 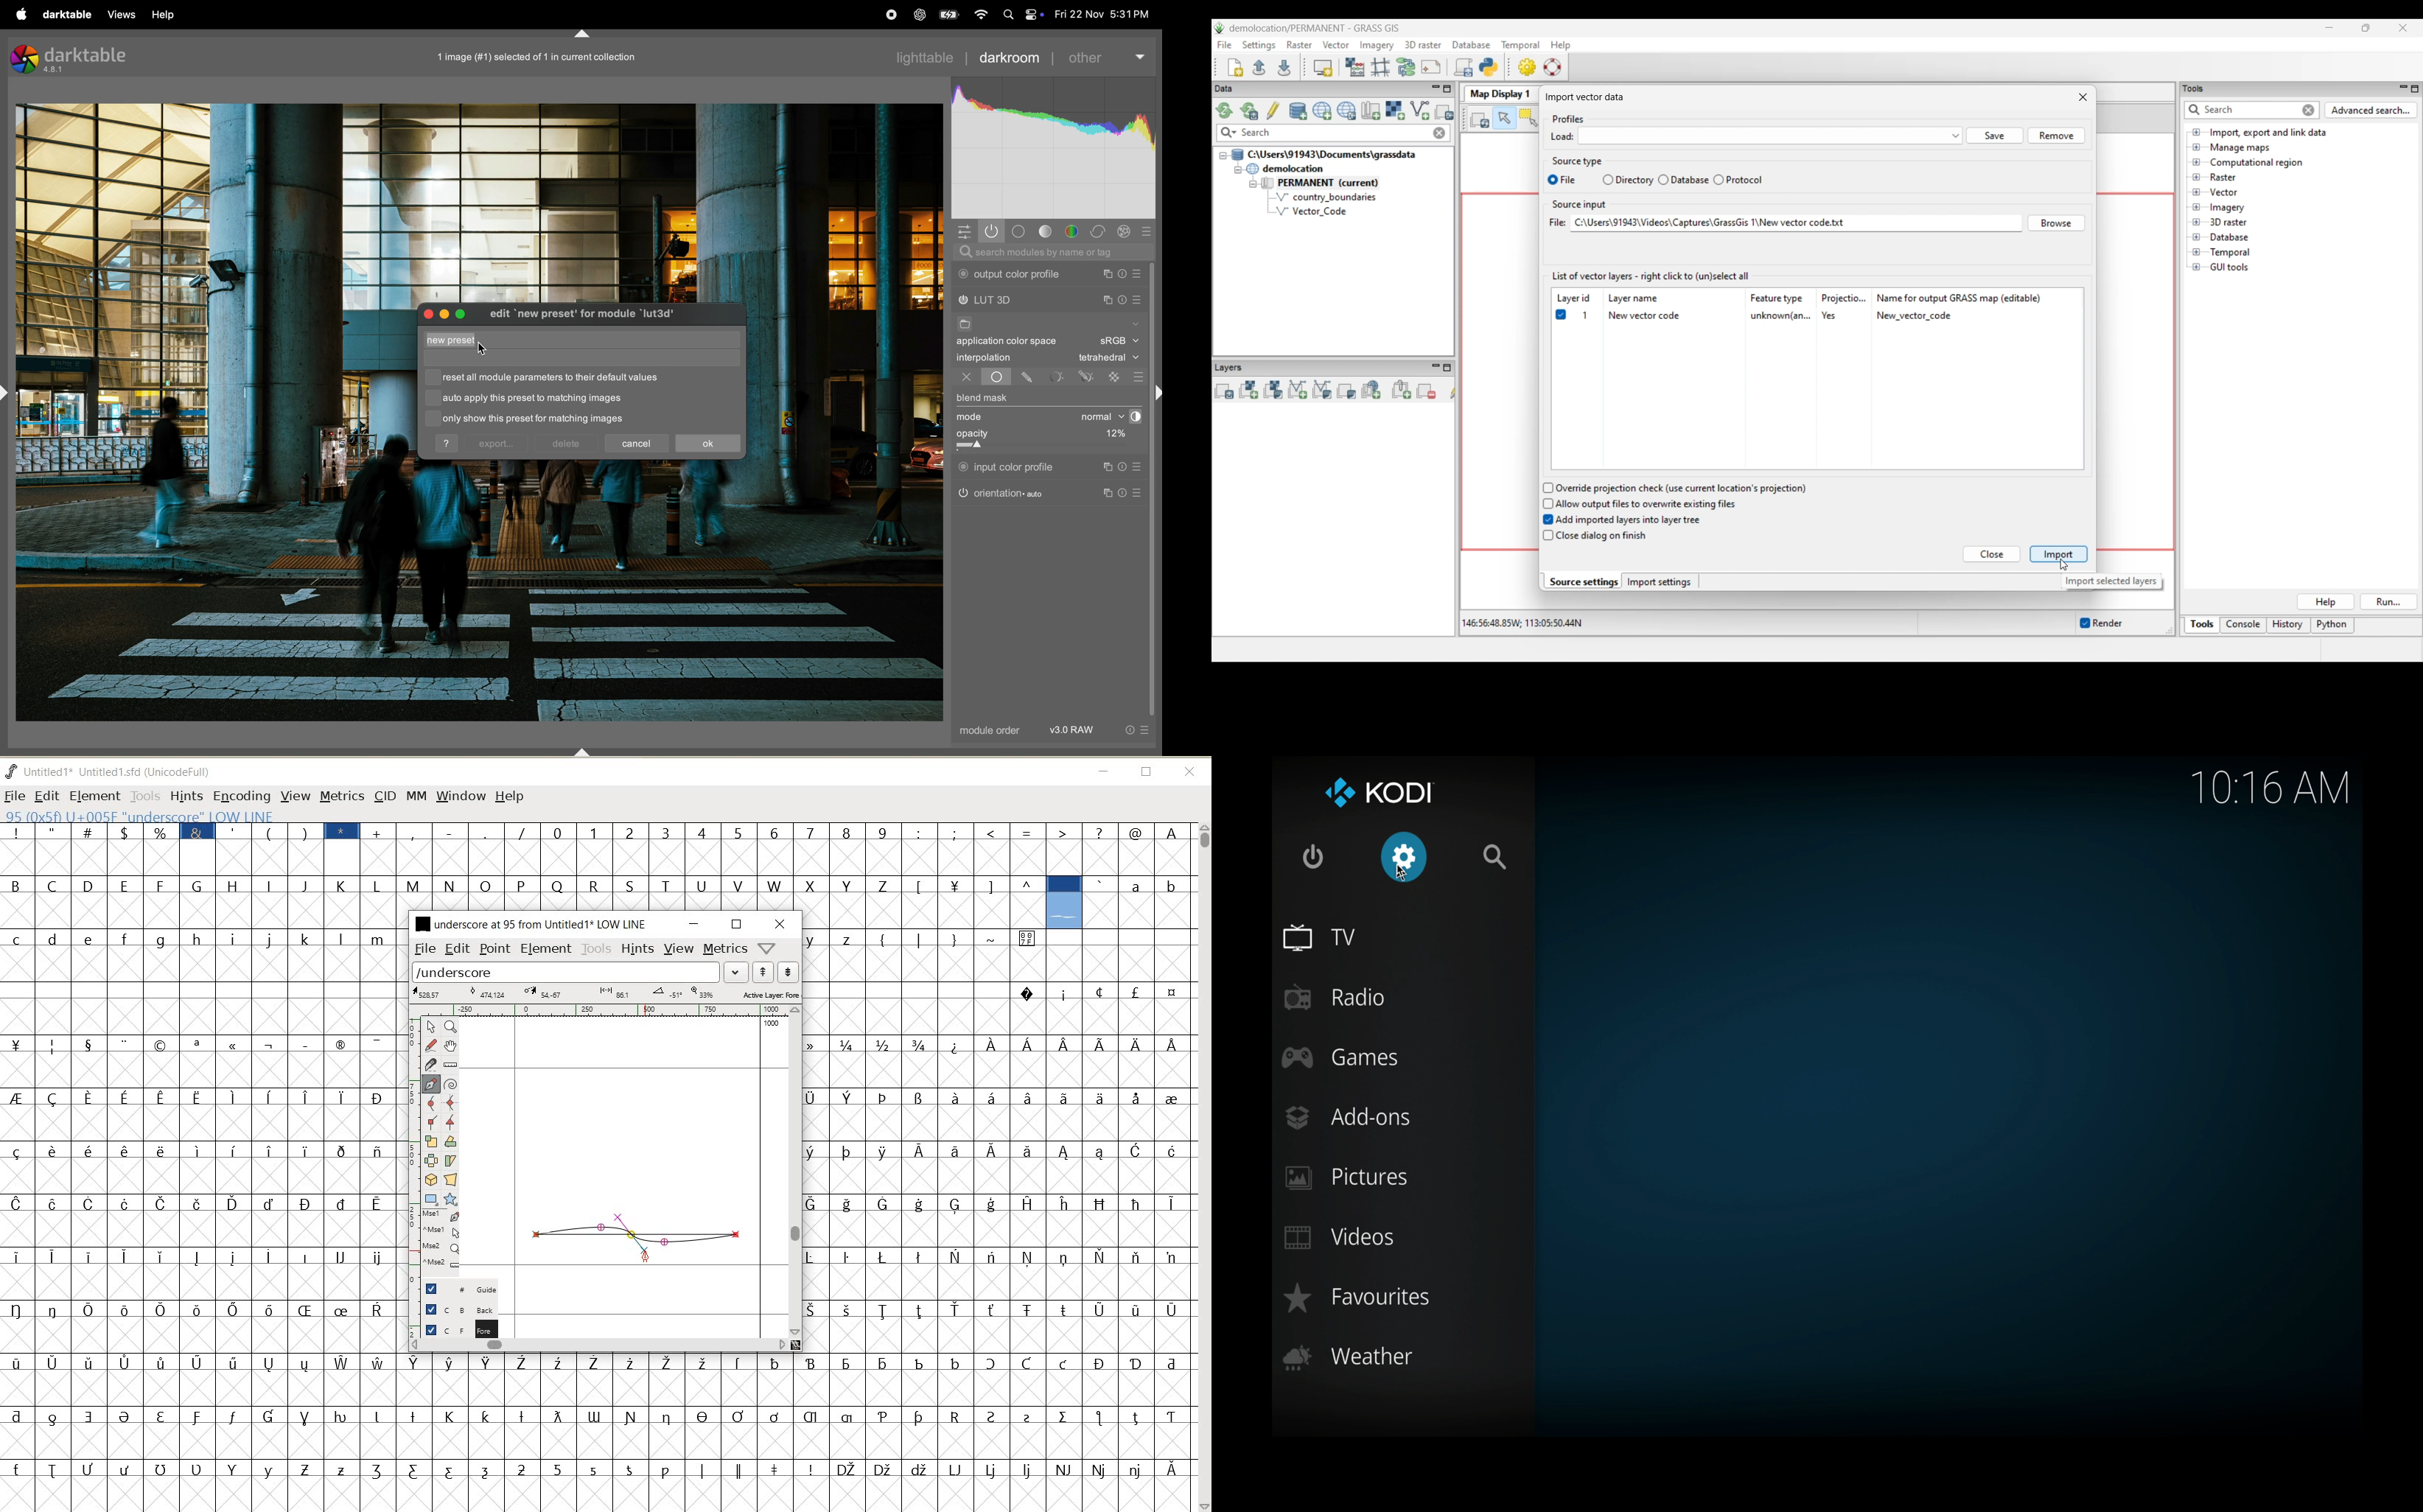 I want to click on scroll by hand, so click(x=452, y=1046).